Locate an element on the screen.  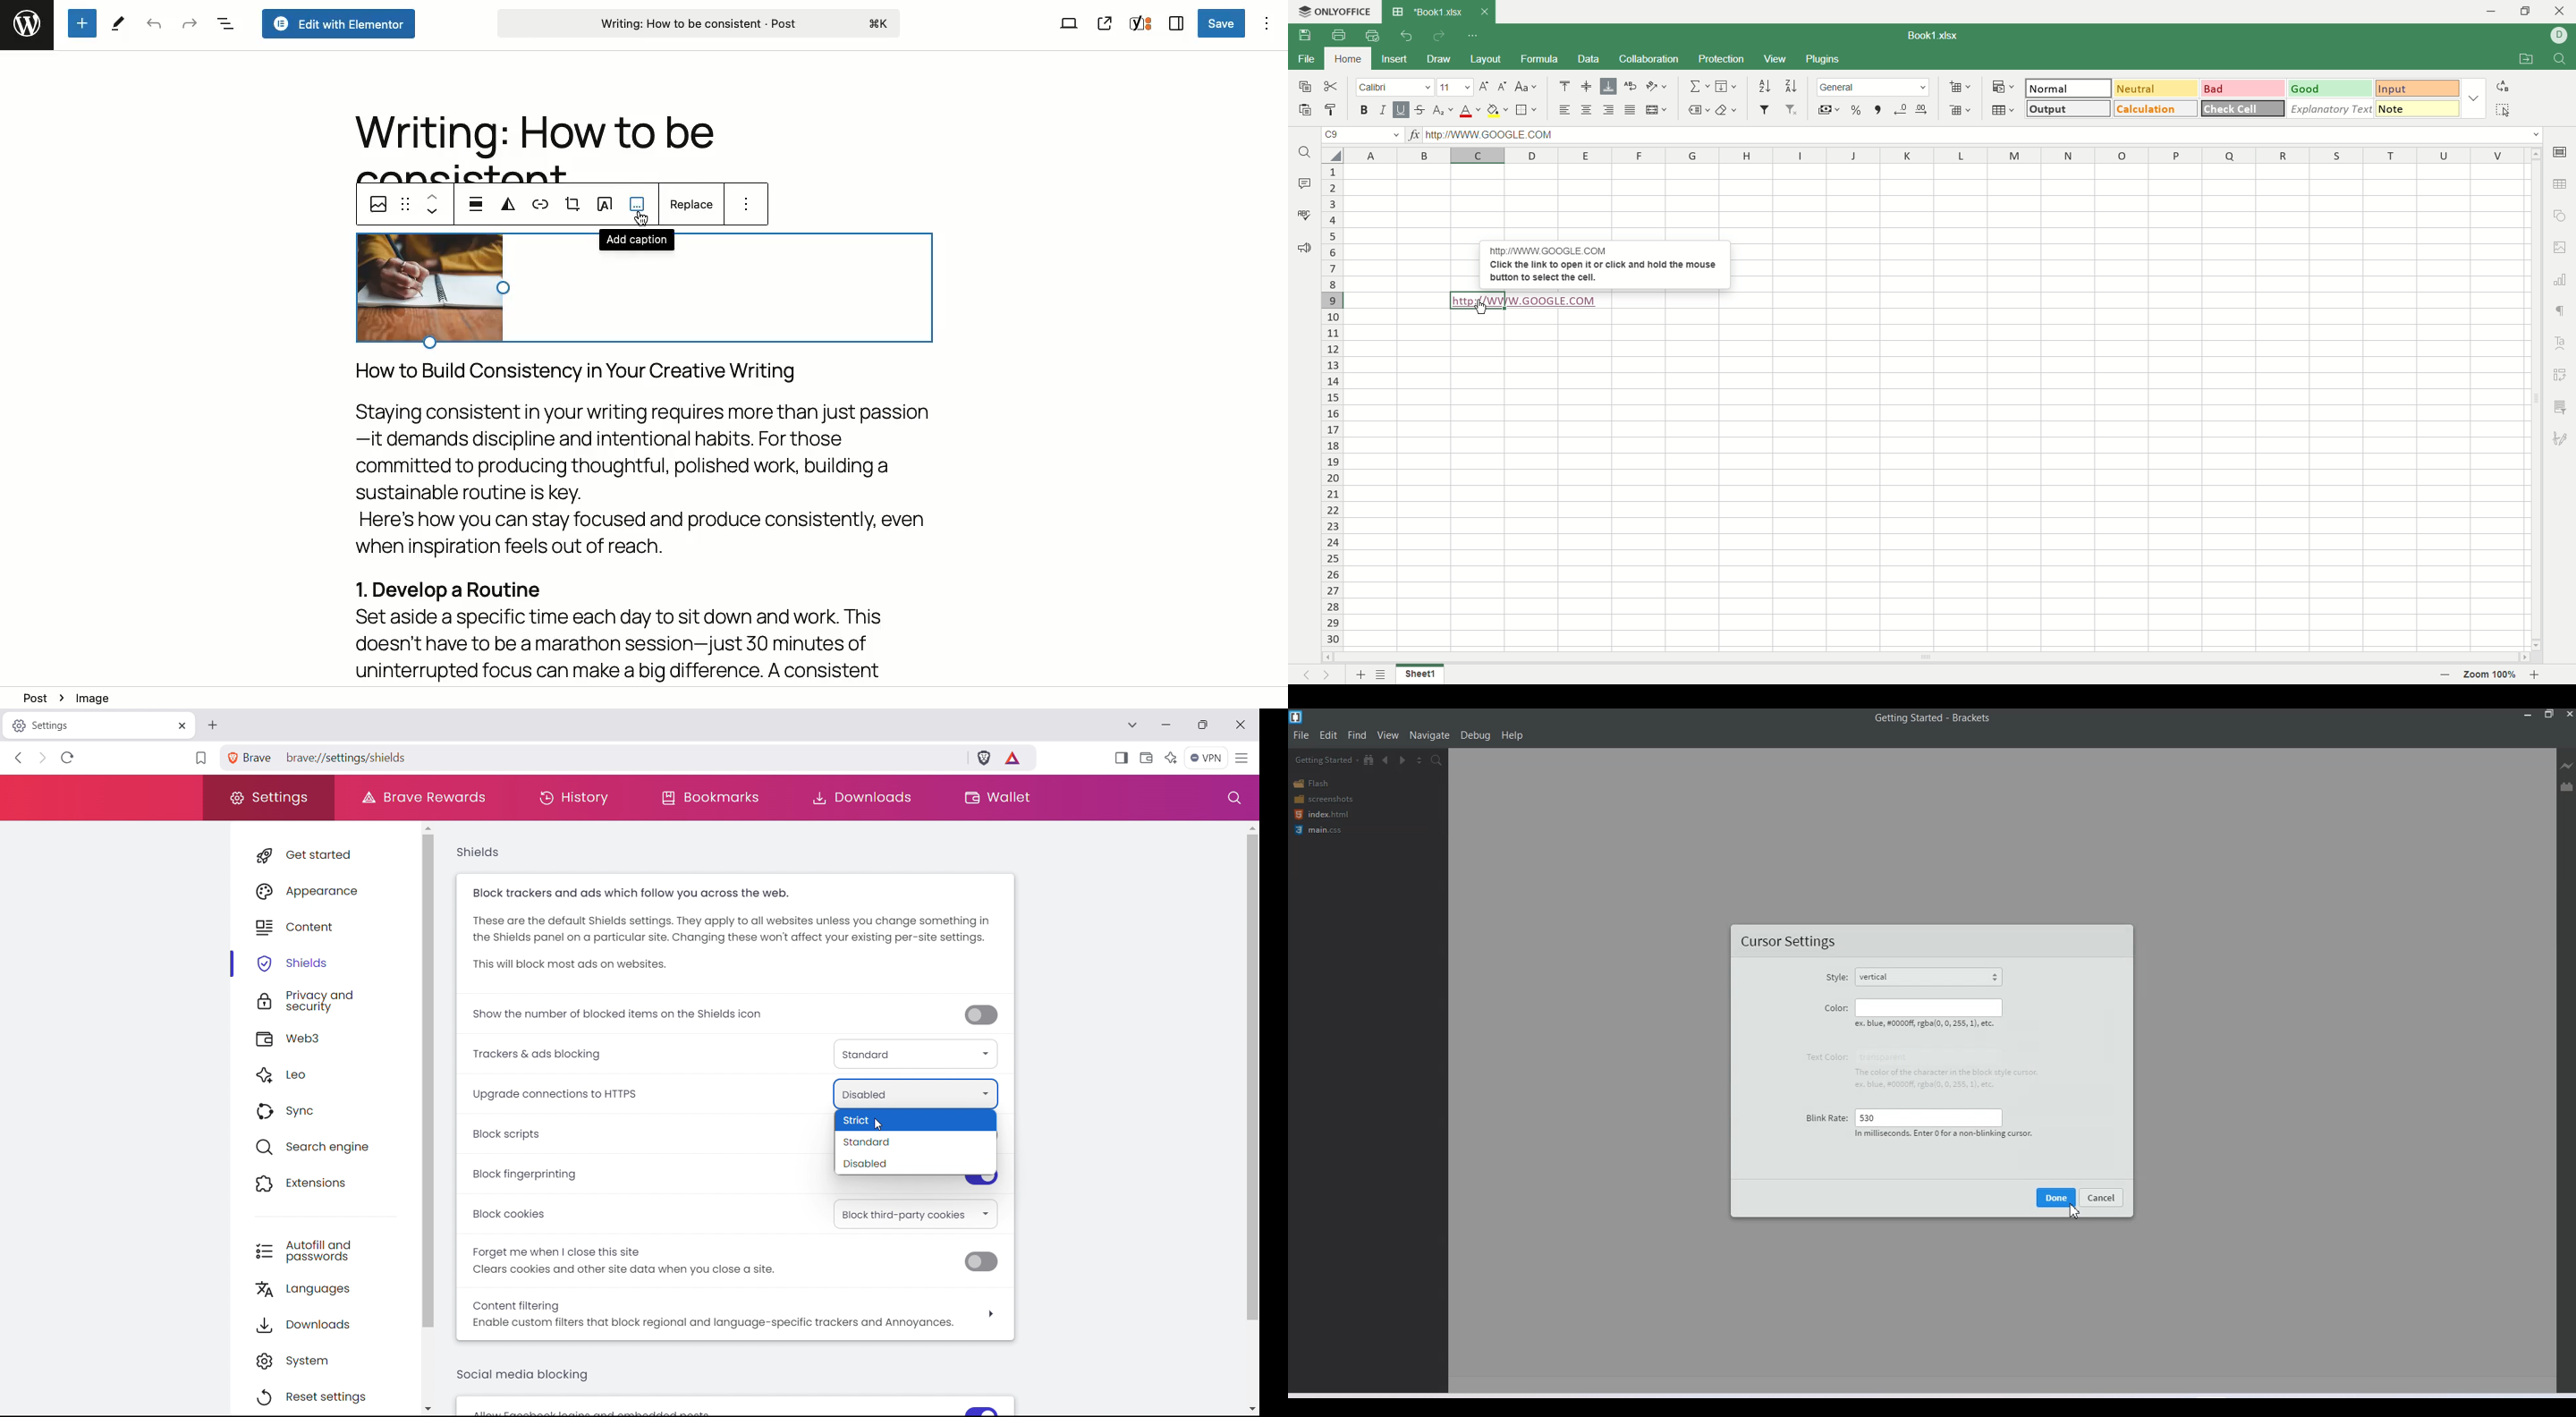
brave rewards is located at coordinates (1013, 757).